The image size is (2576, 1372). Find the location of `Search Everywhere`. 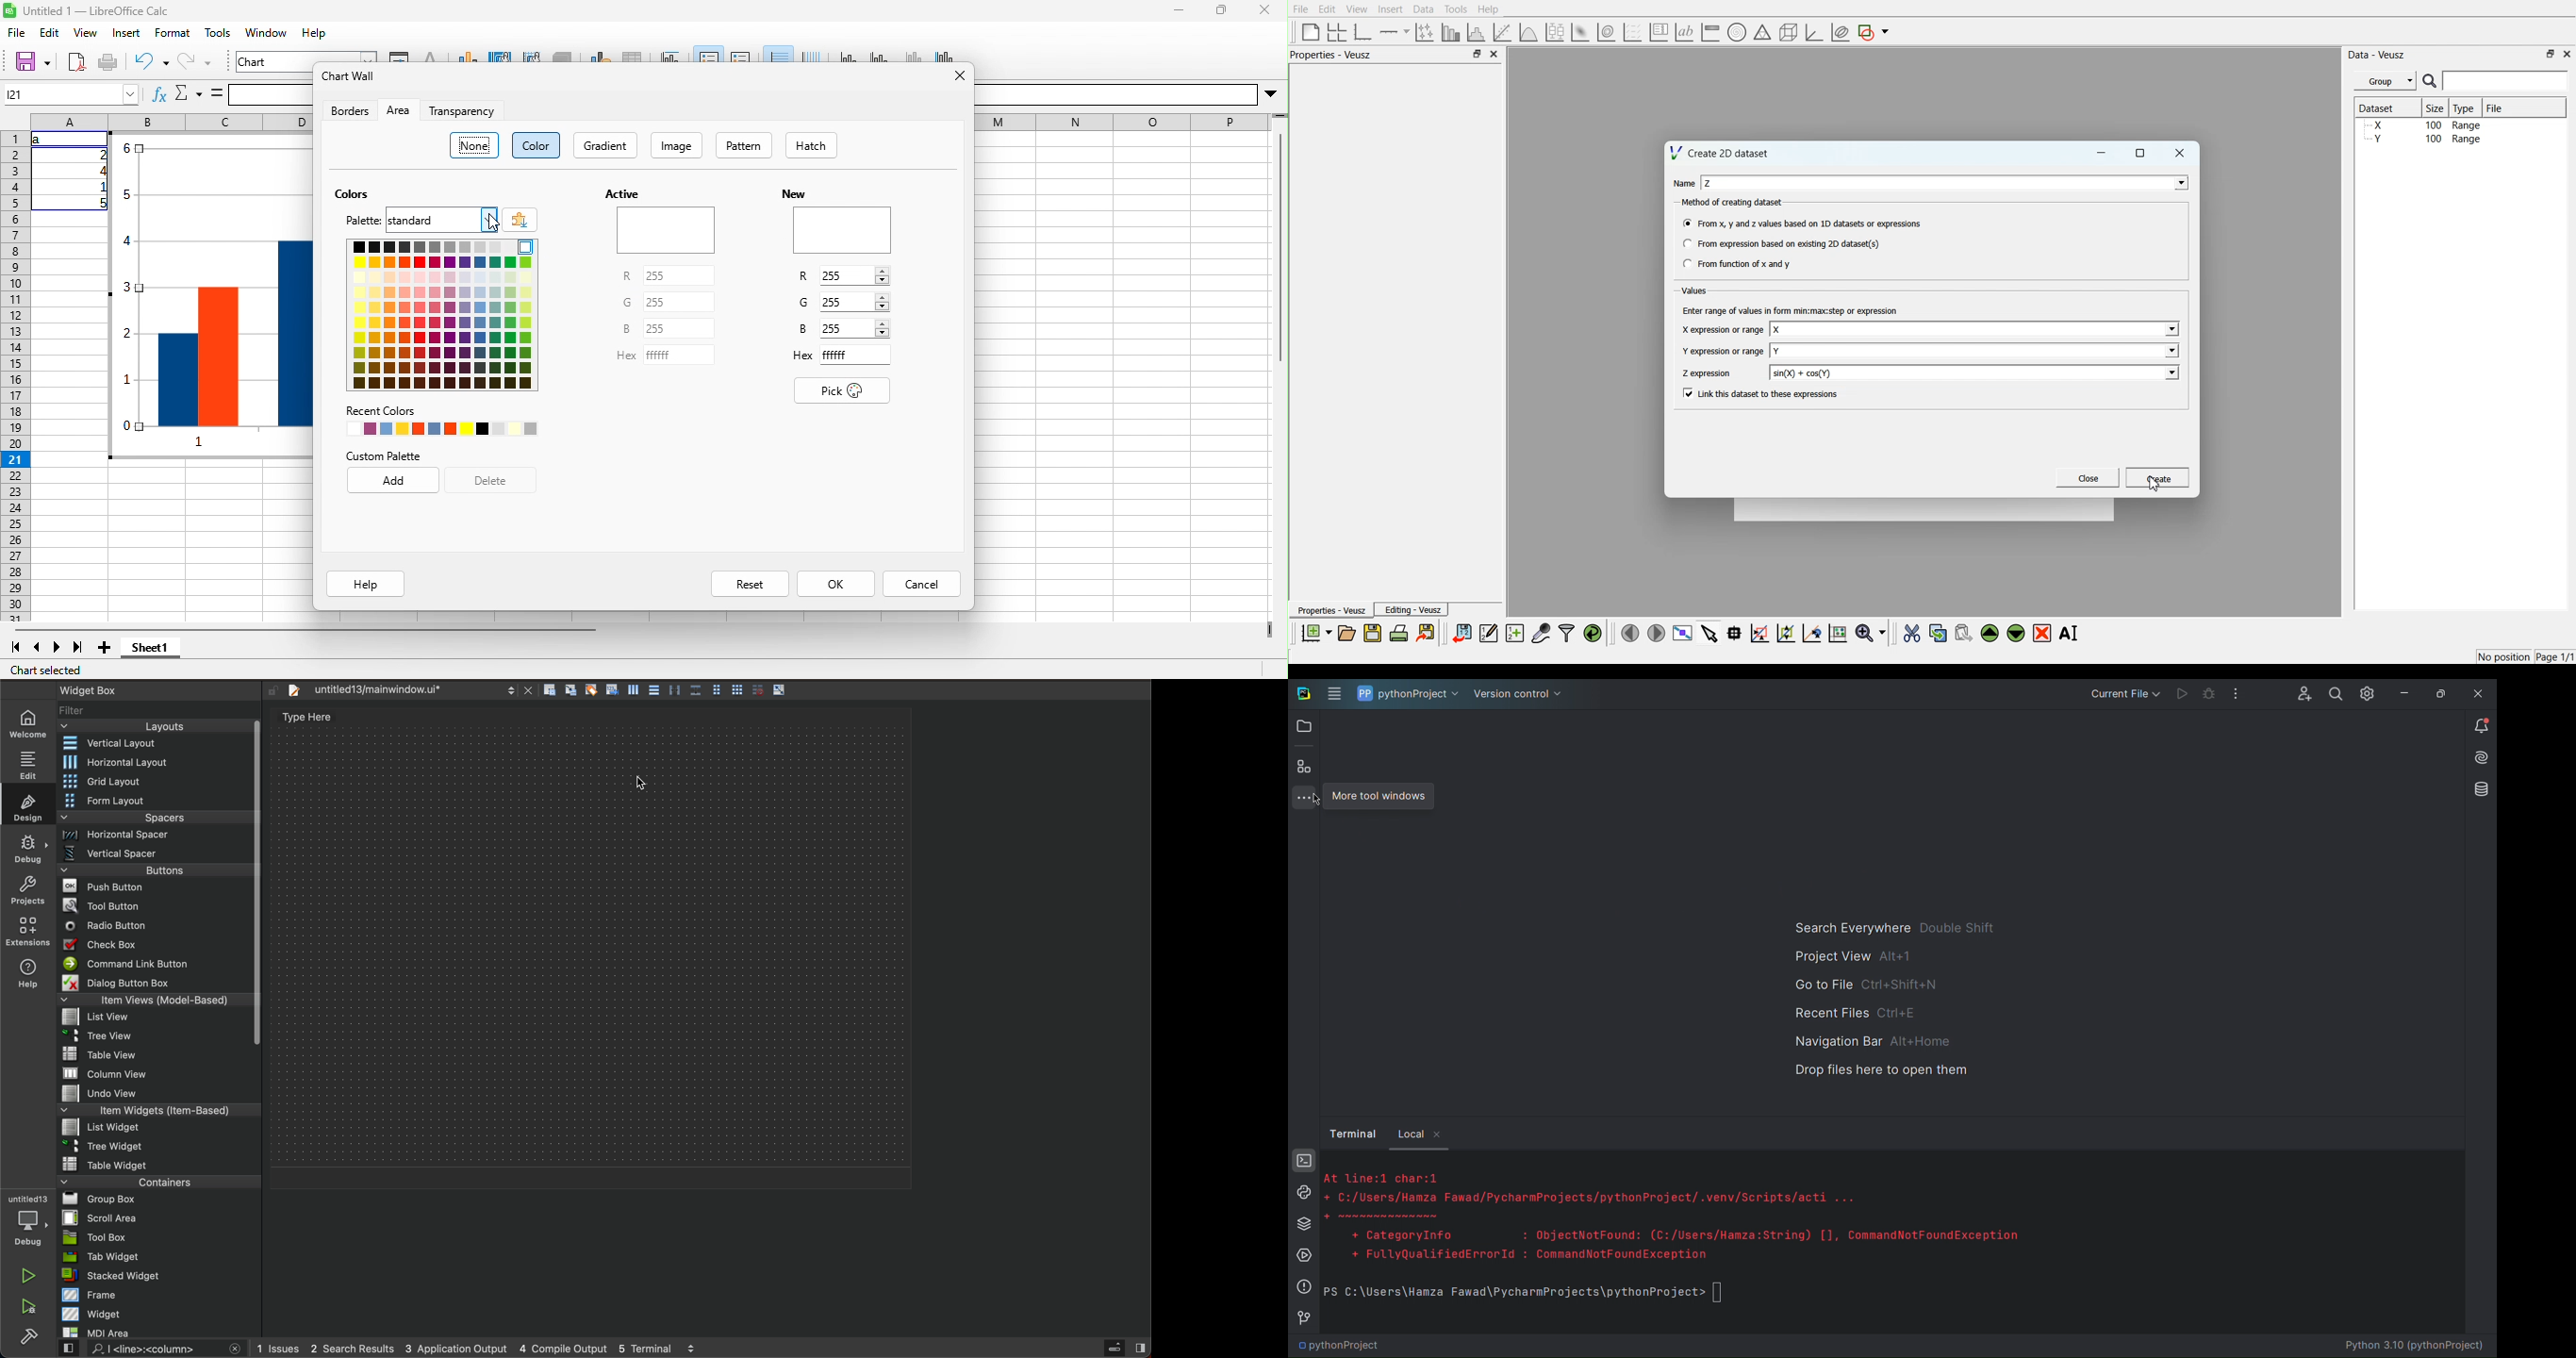

Search Everywhere is located at coordinates (1894, 927).